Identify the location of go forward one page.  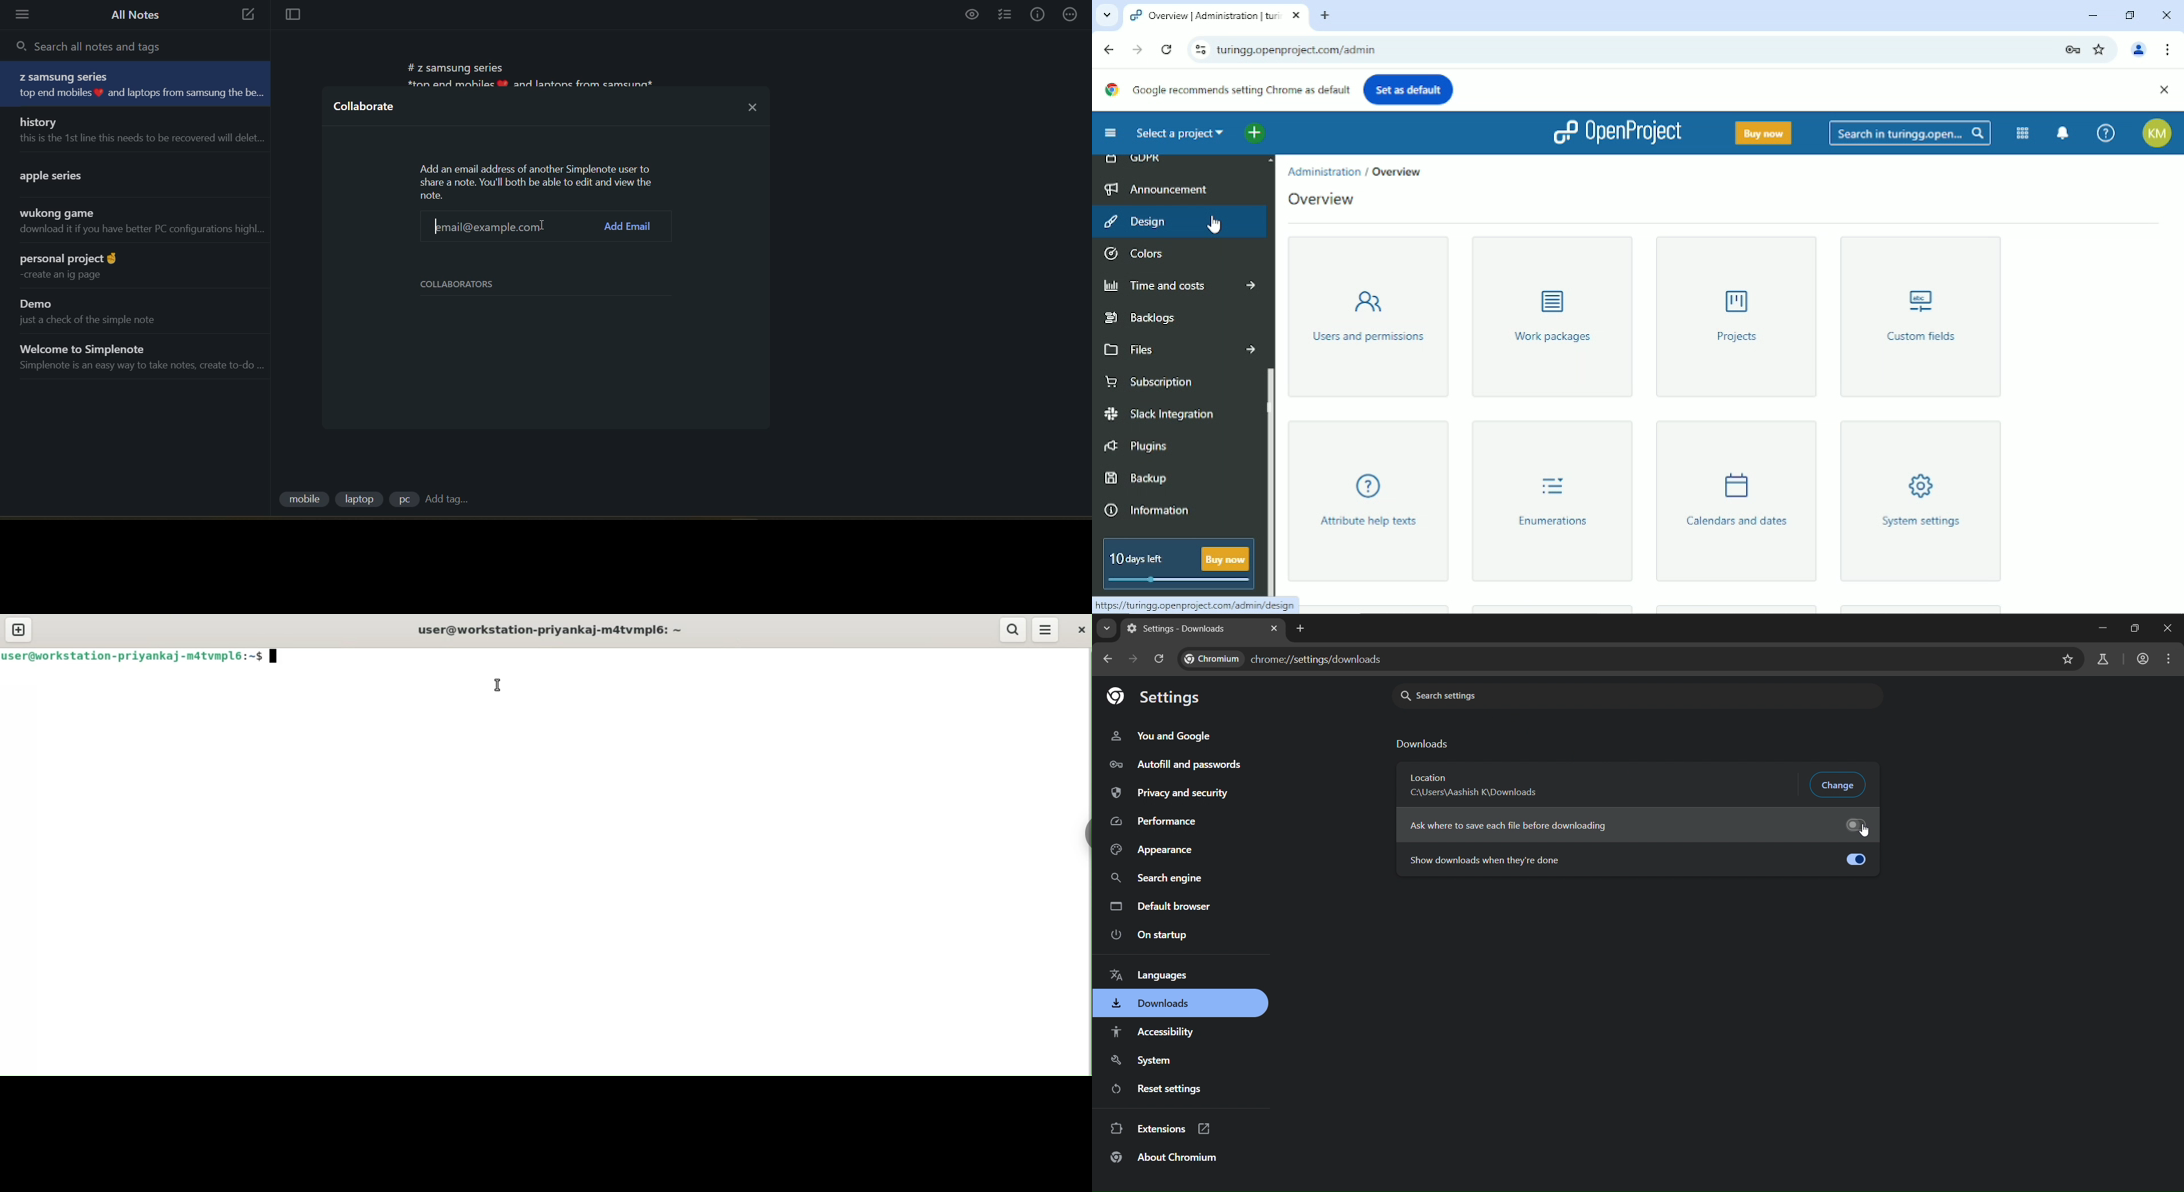
(1130, 658).